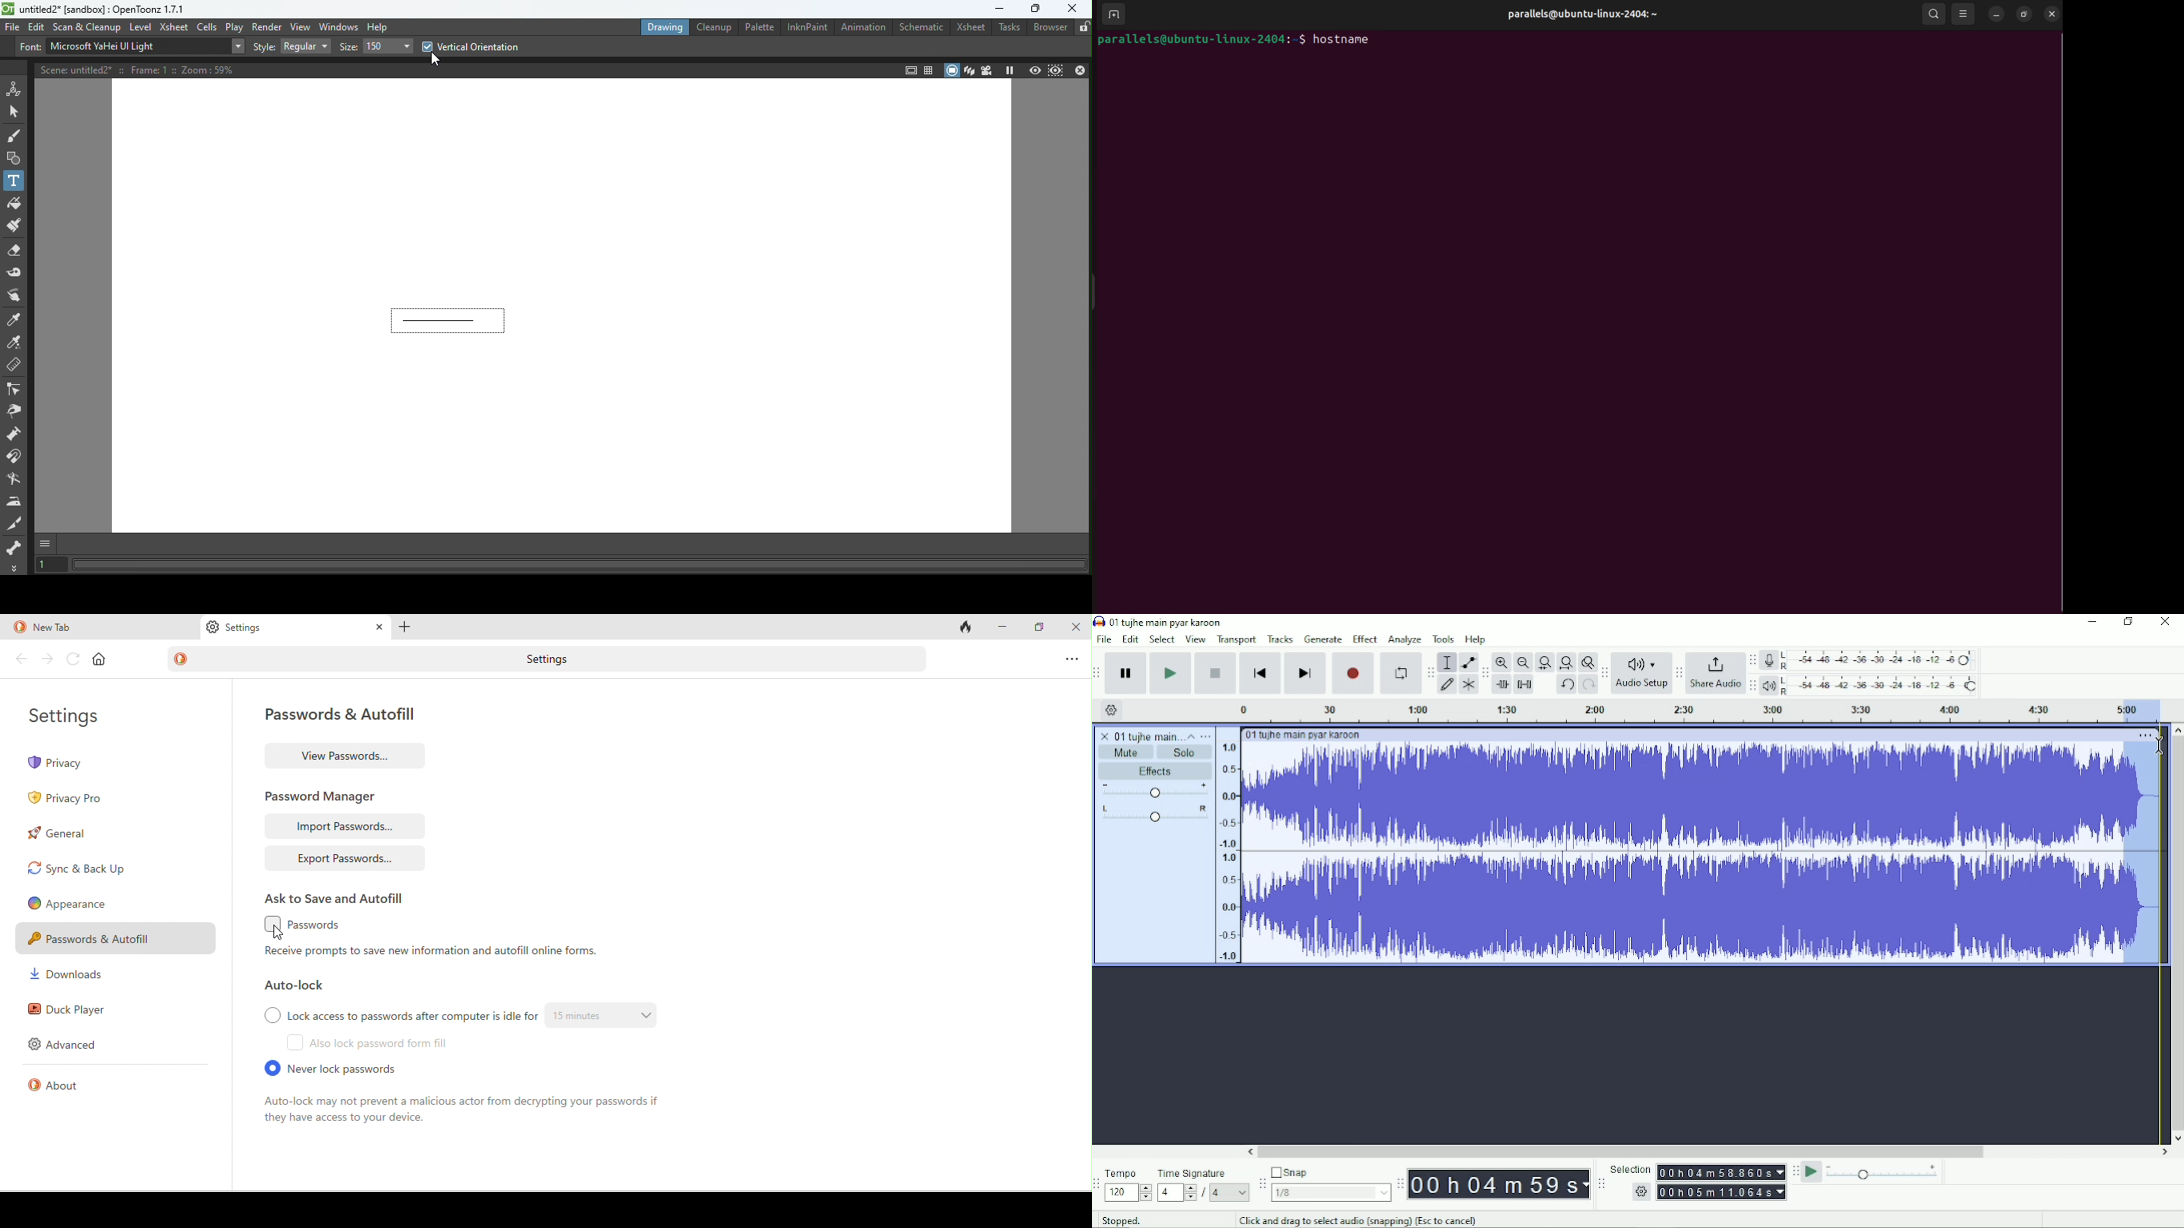  Describe the element at coordinates (967, 628) in the screenshot. I see `close tabs and clear data` at that location.